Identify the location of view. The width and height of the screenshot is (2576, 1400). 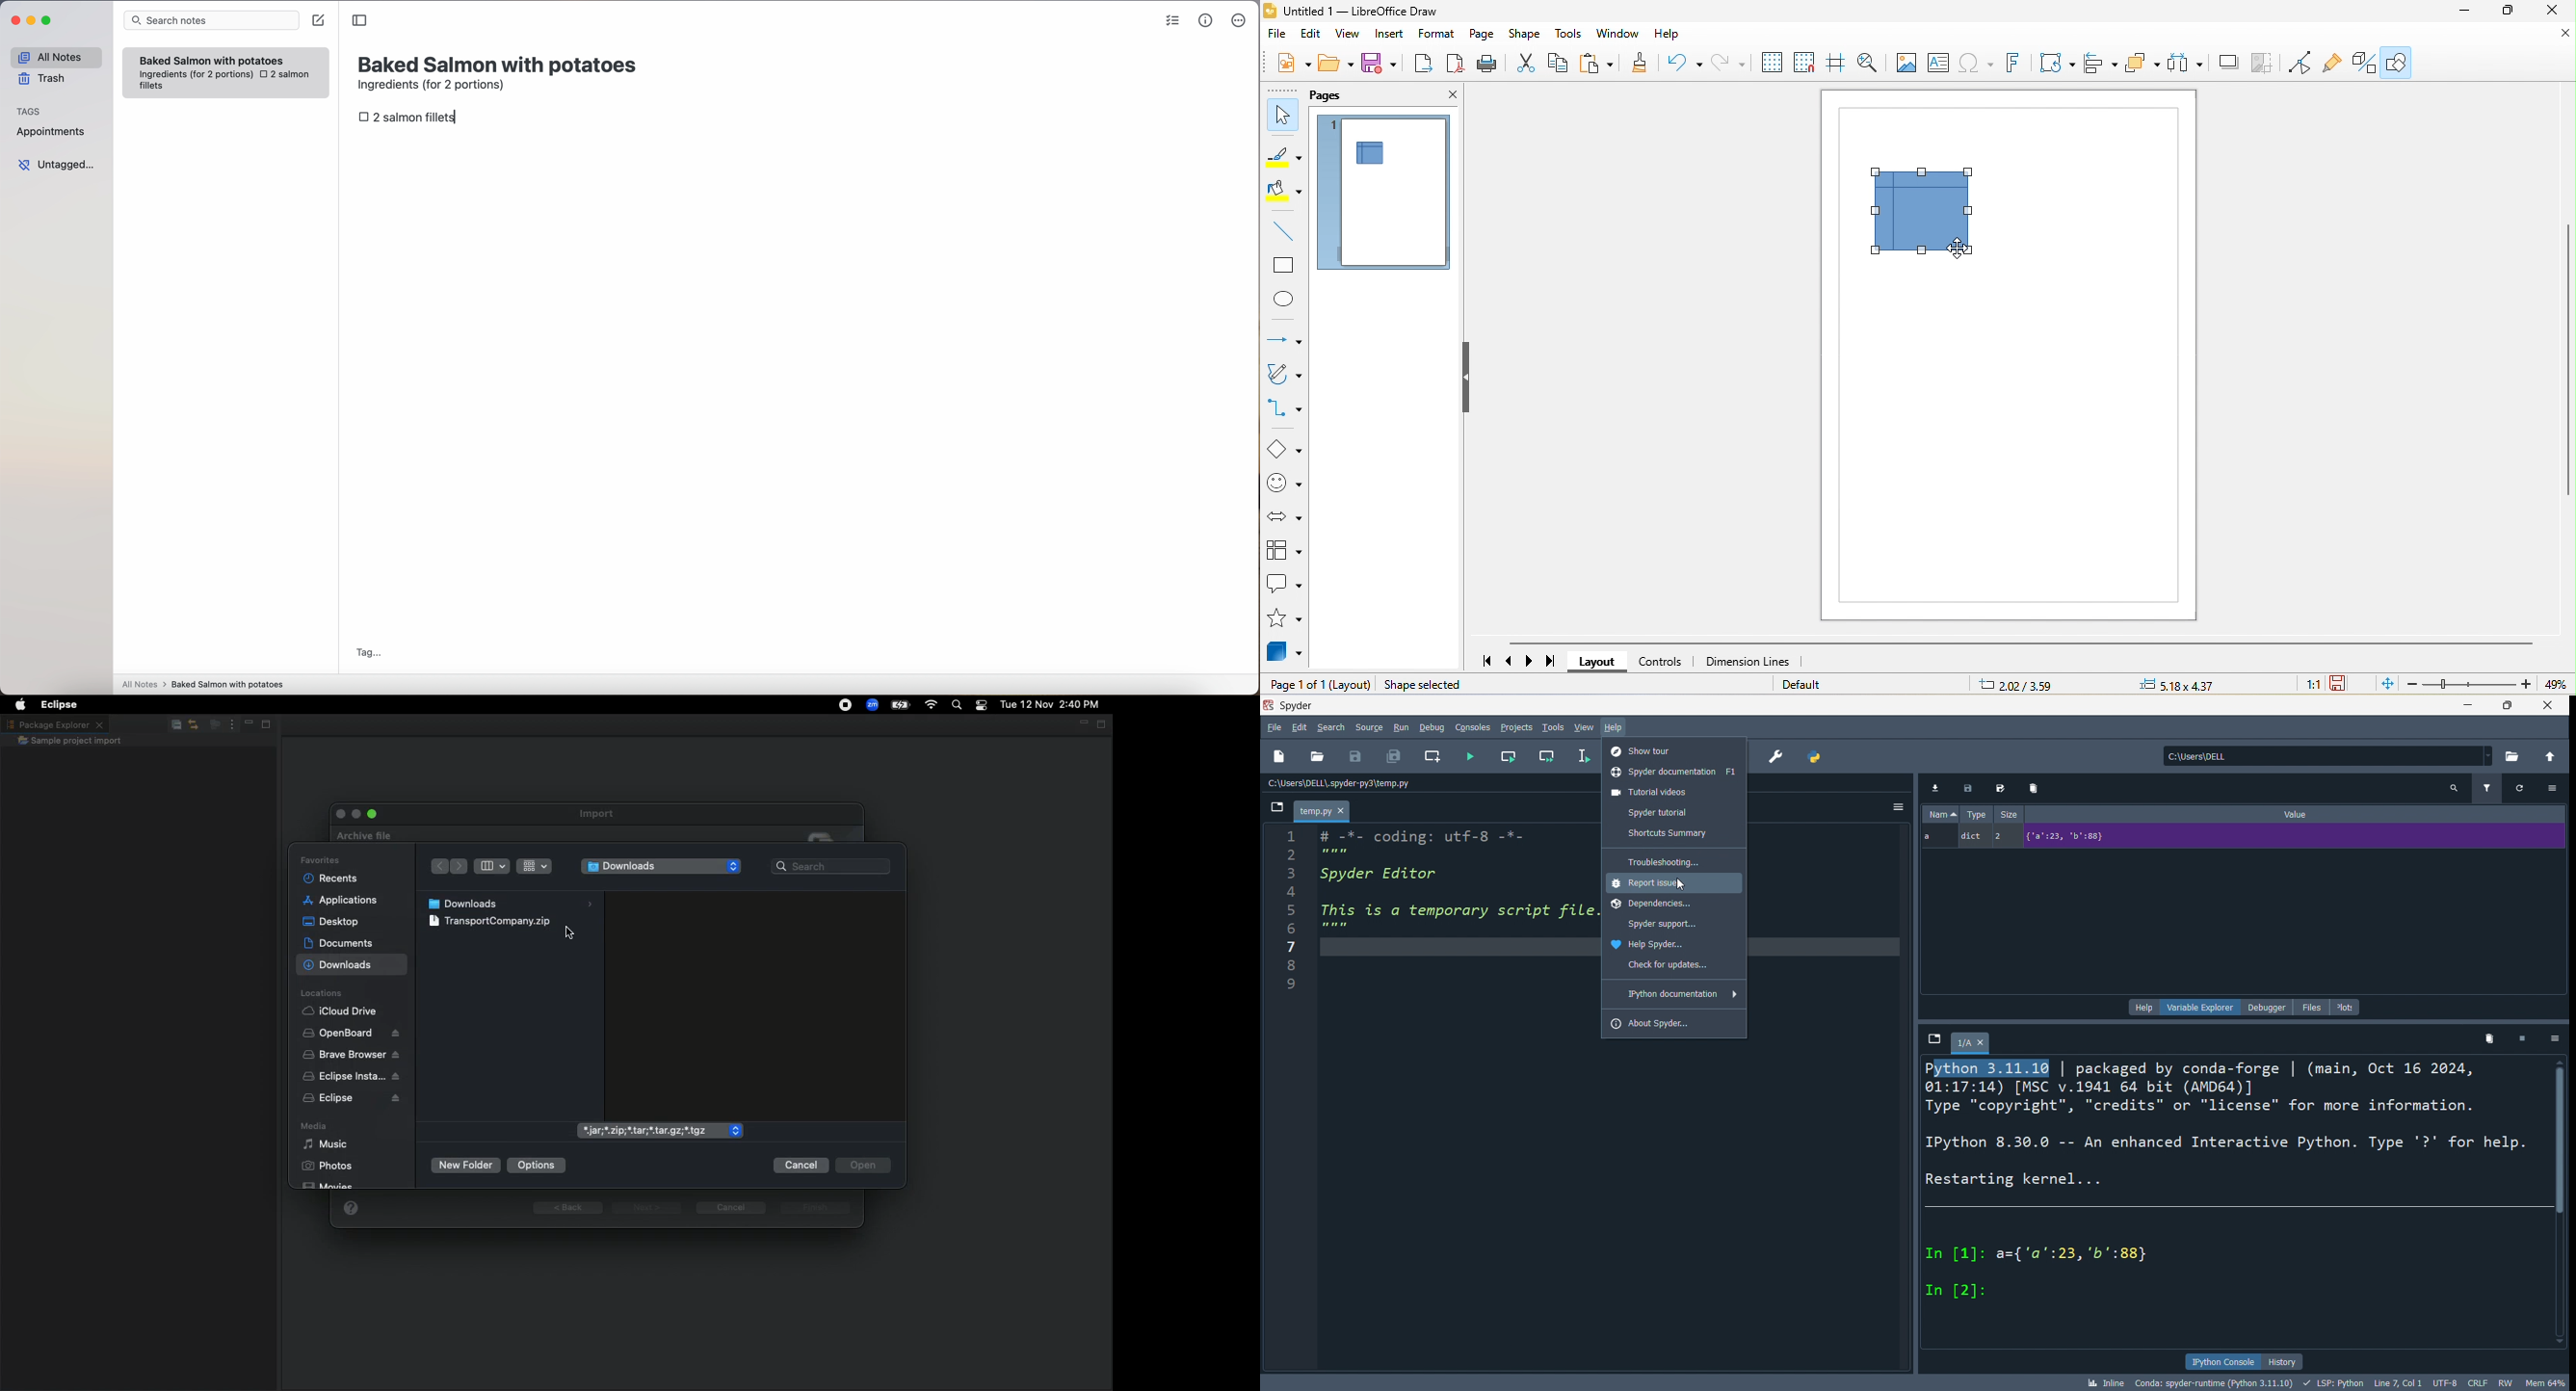
(1585, 728).